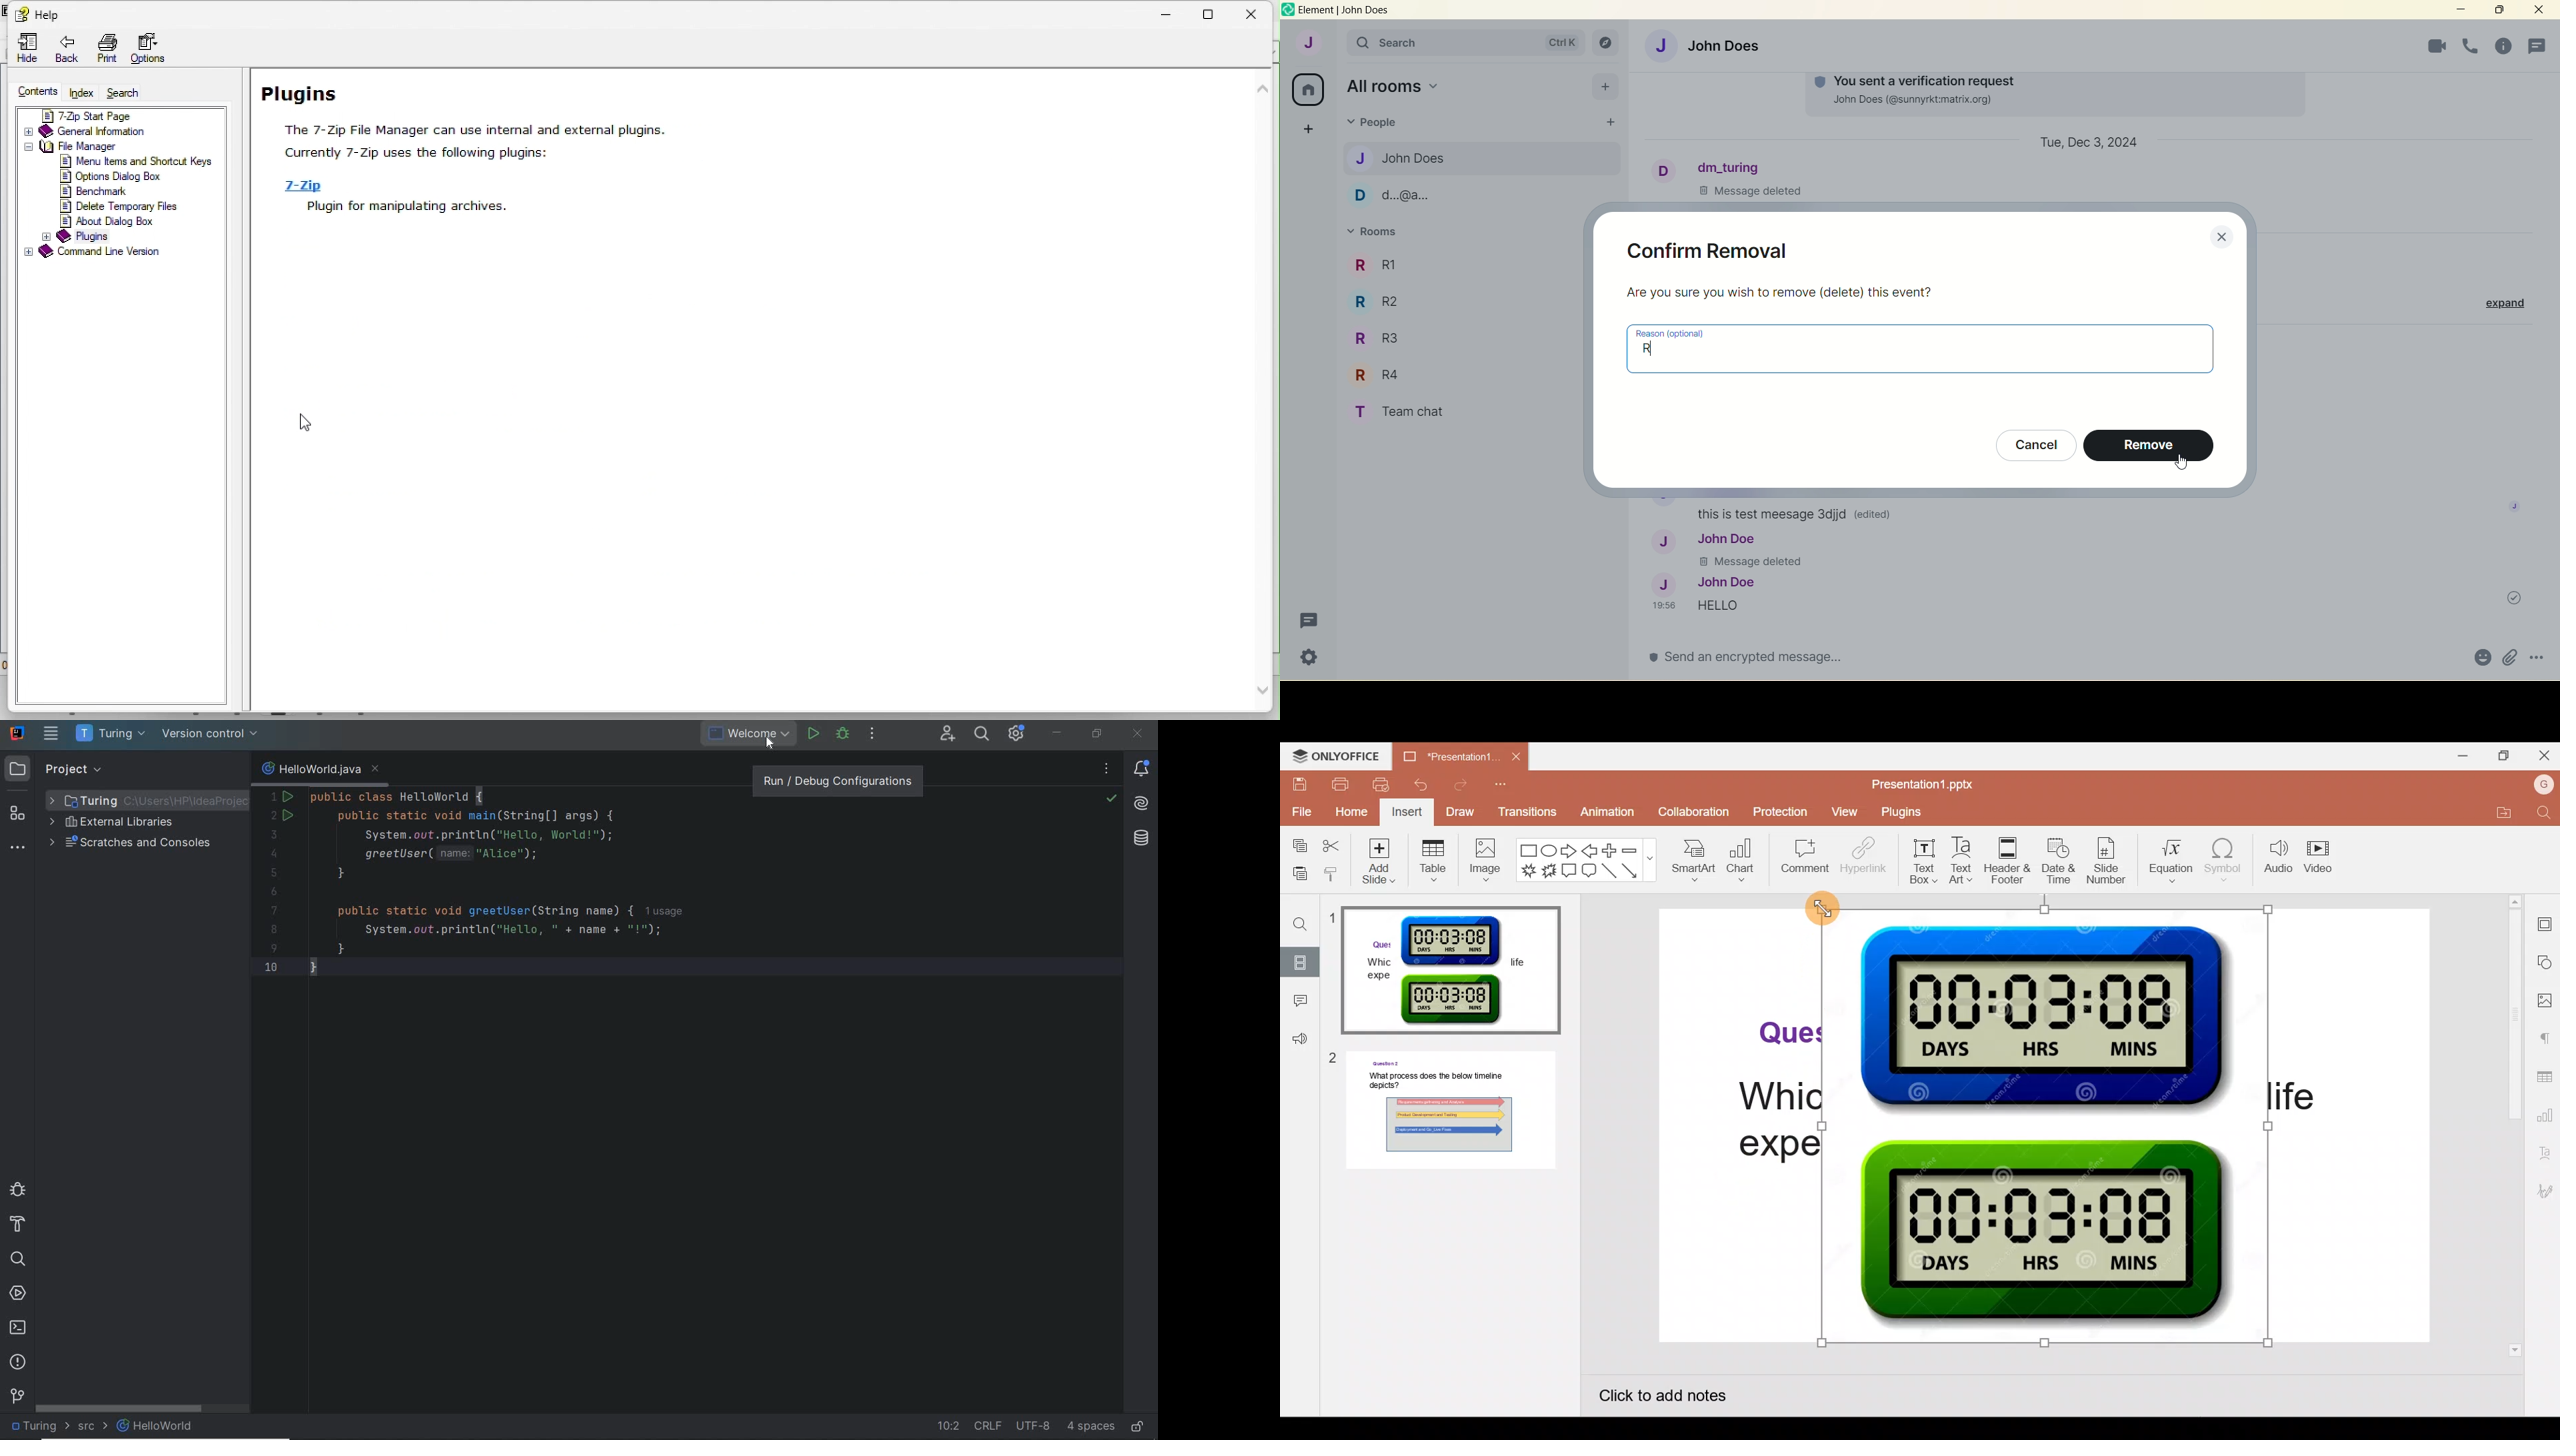 Image resolution: width=2576 pixels, height=1456 pixels. Describe the element at coordinates (1515, 759) in the screenshot. I see `Close document` at that location.